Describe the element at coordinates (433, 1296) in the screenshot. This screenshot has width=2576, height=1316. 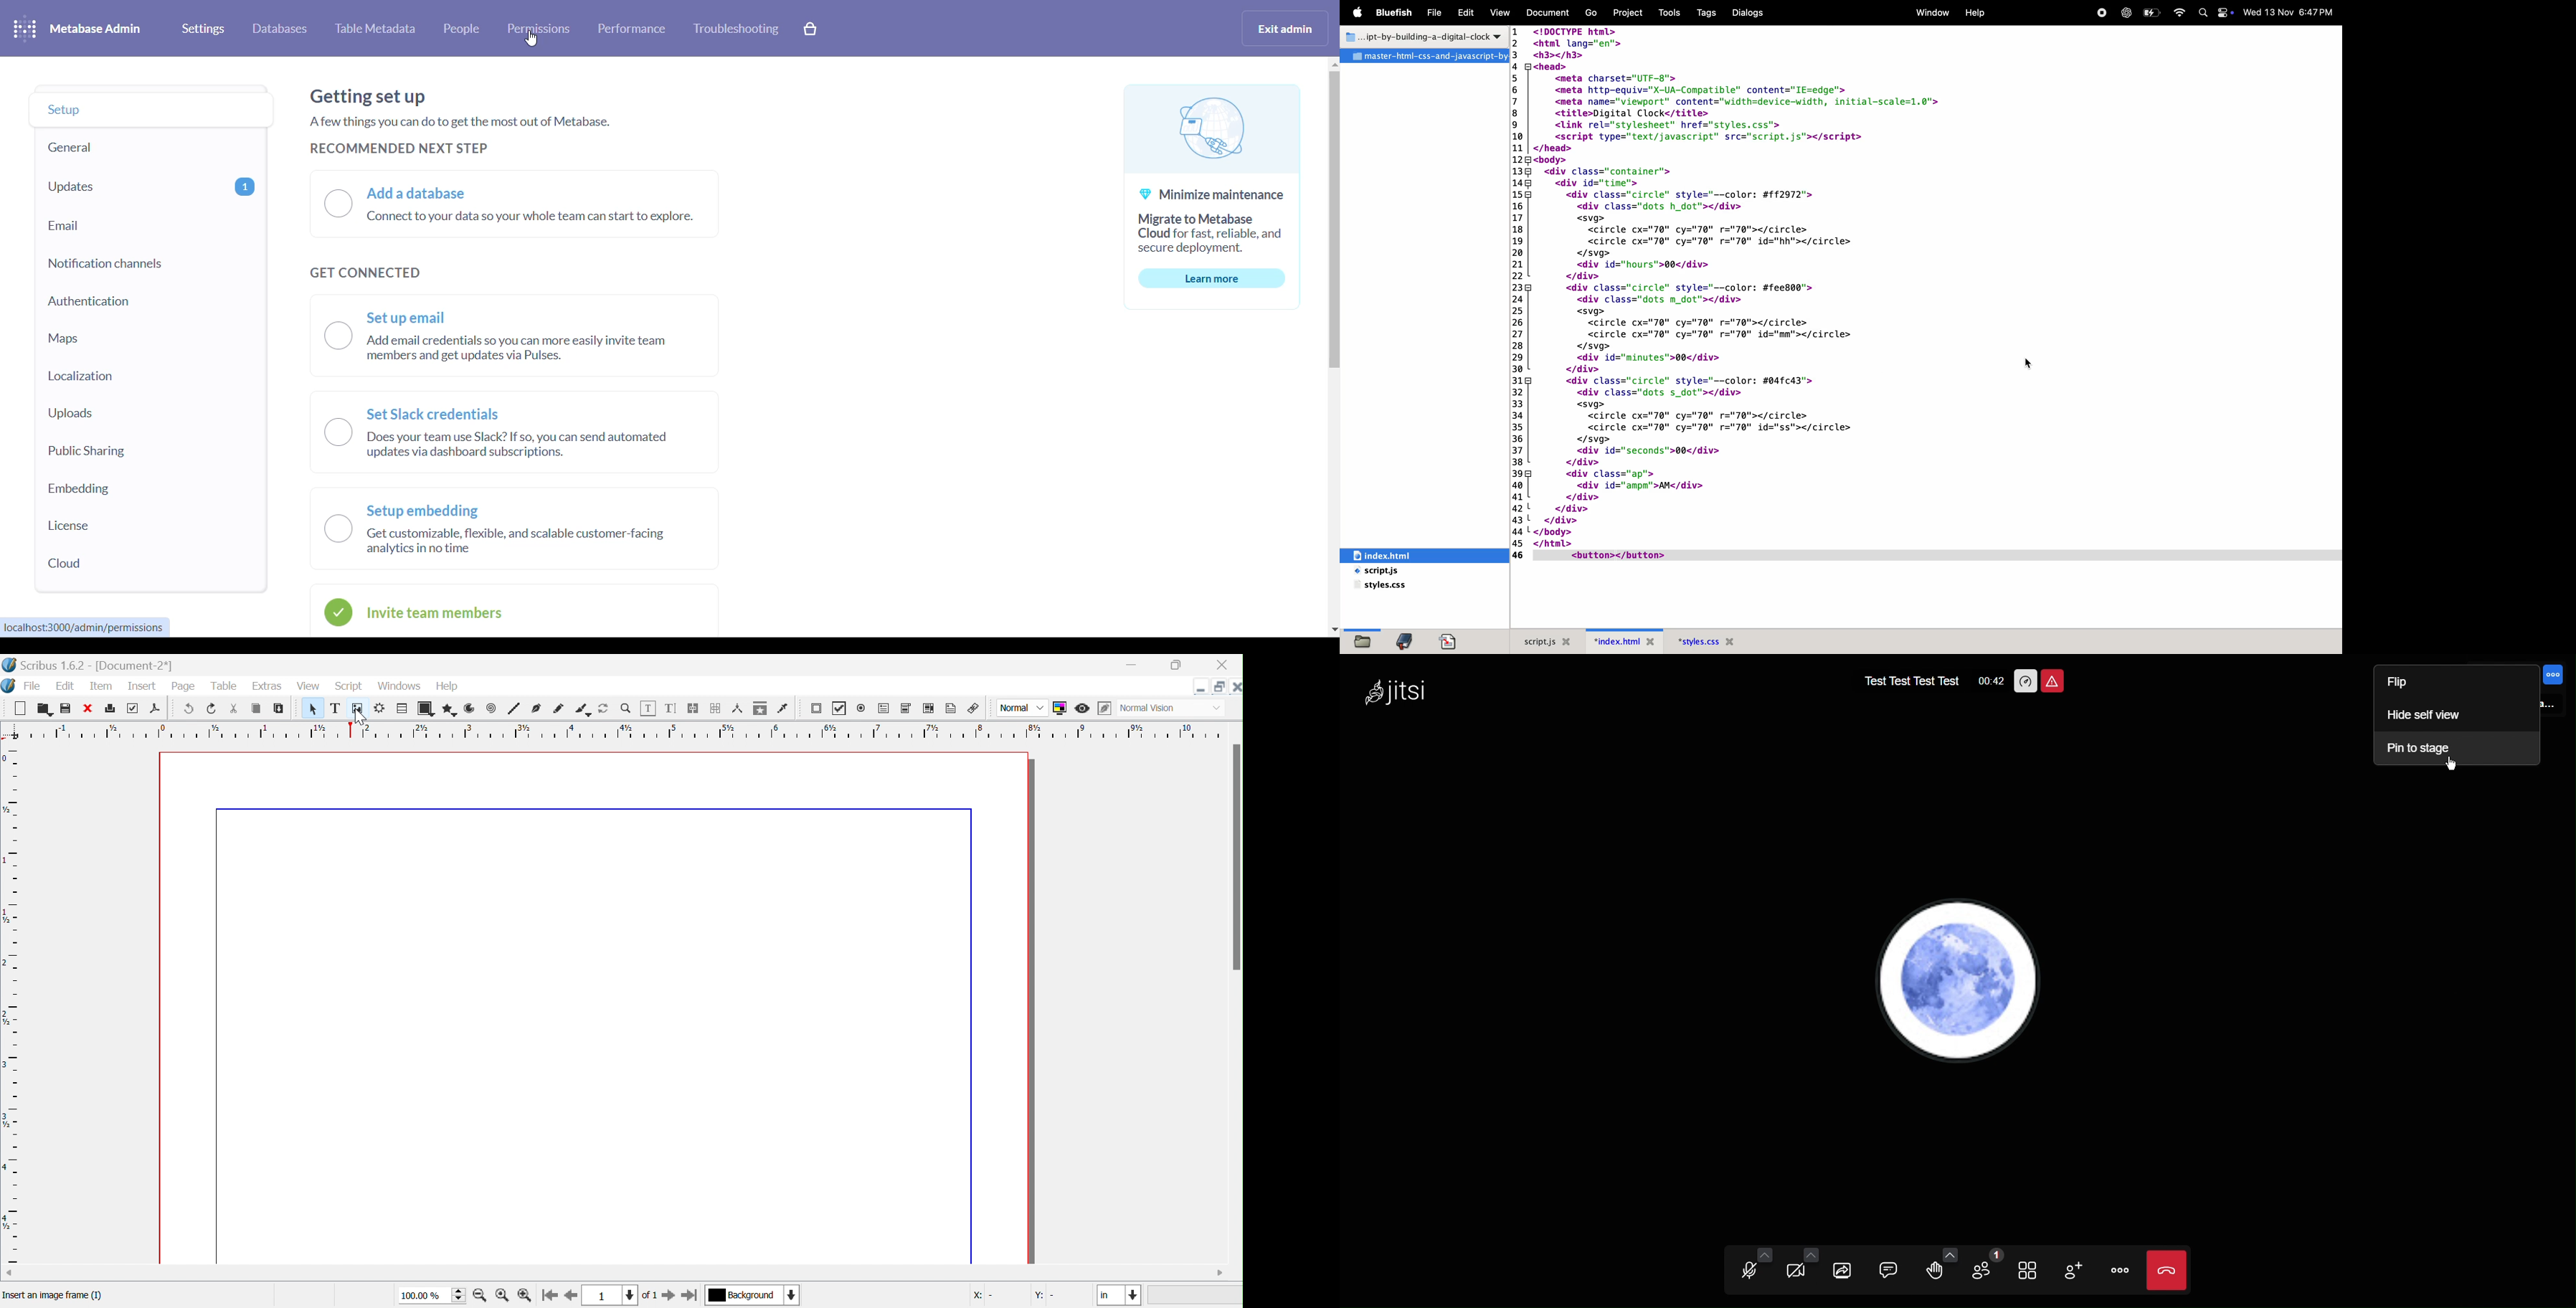
I see `100.00%` at that location.